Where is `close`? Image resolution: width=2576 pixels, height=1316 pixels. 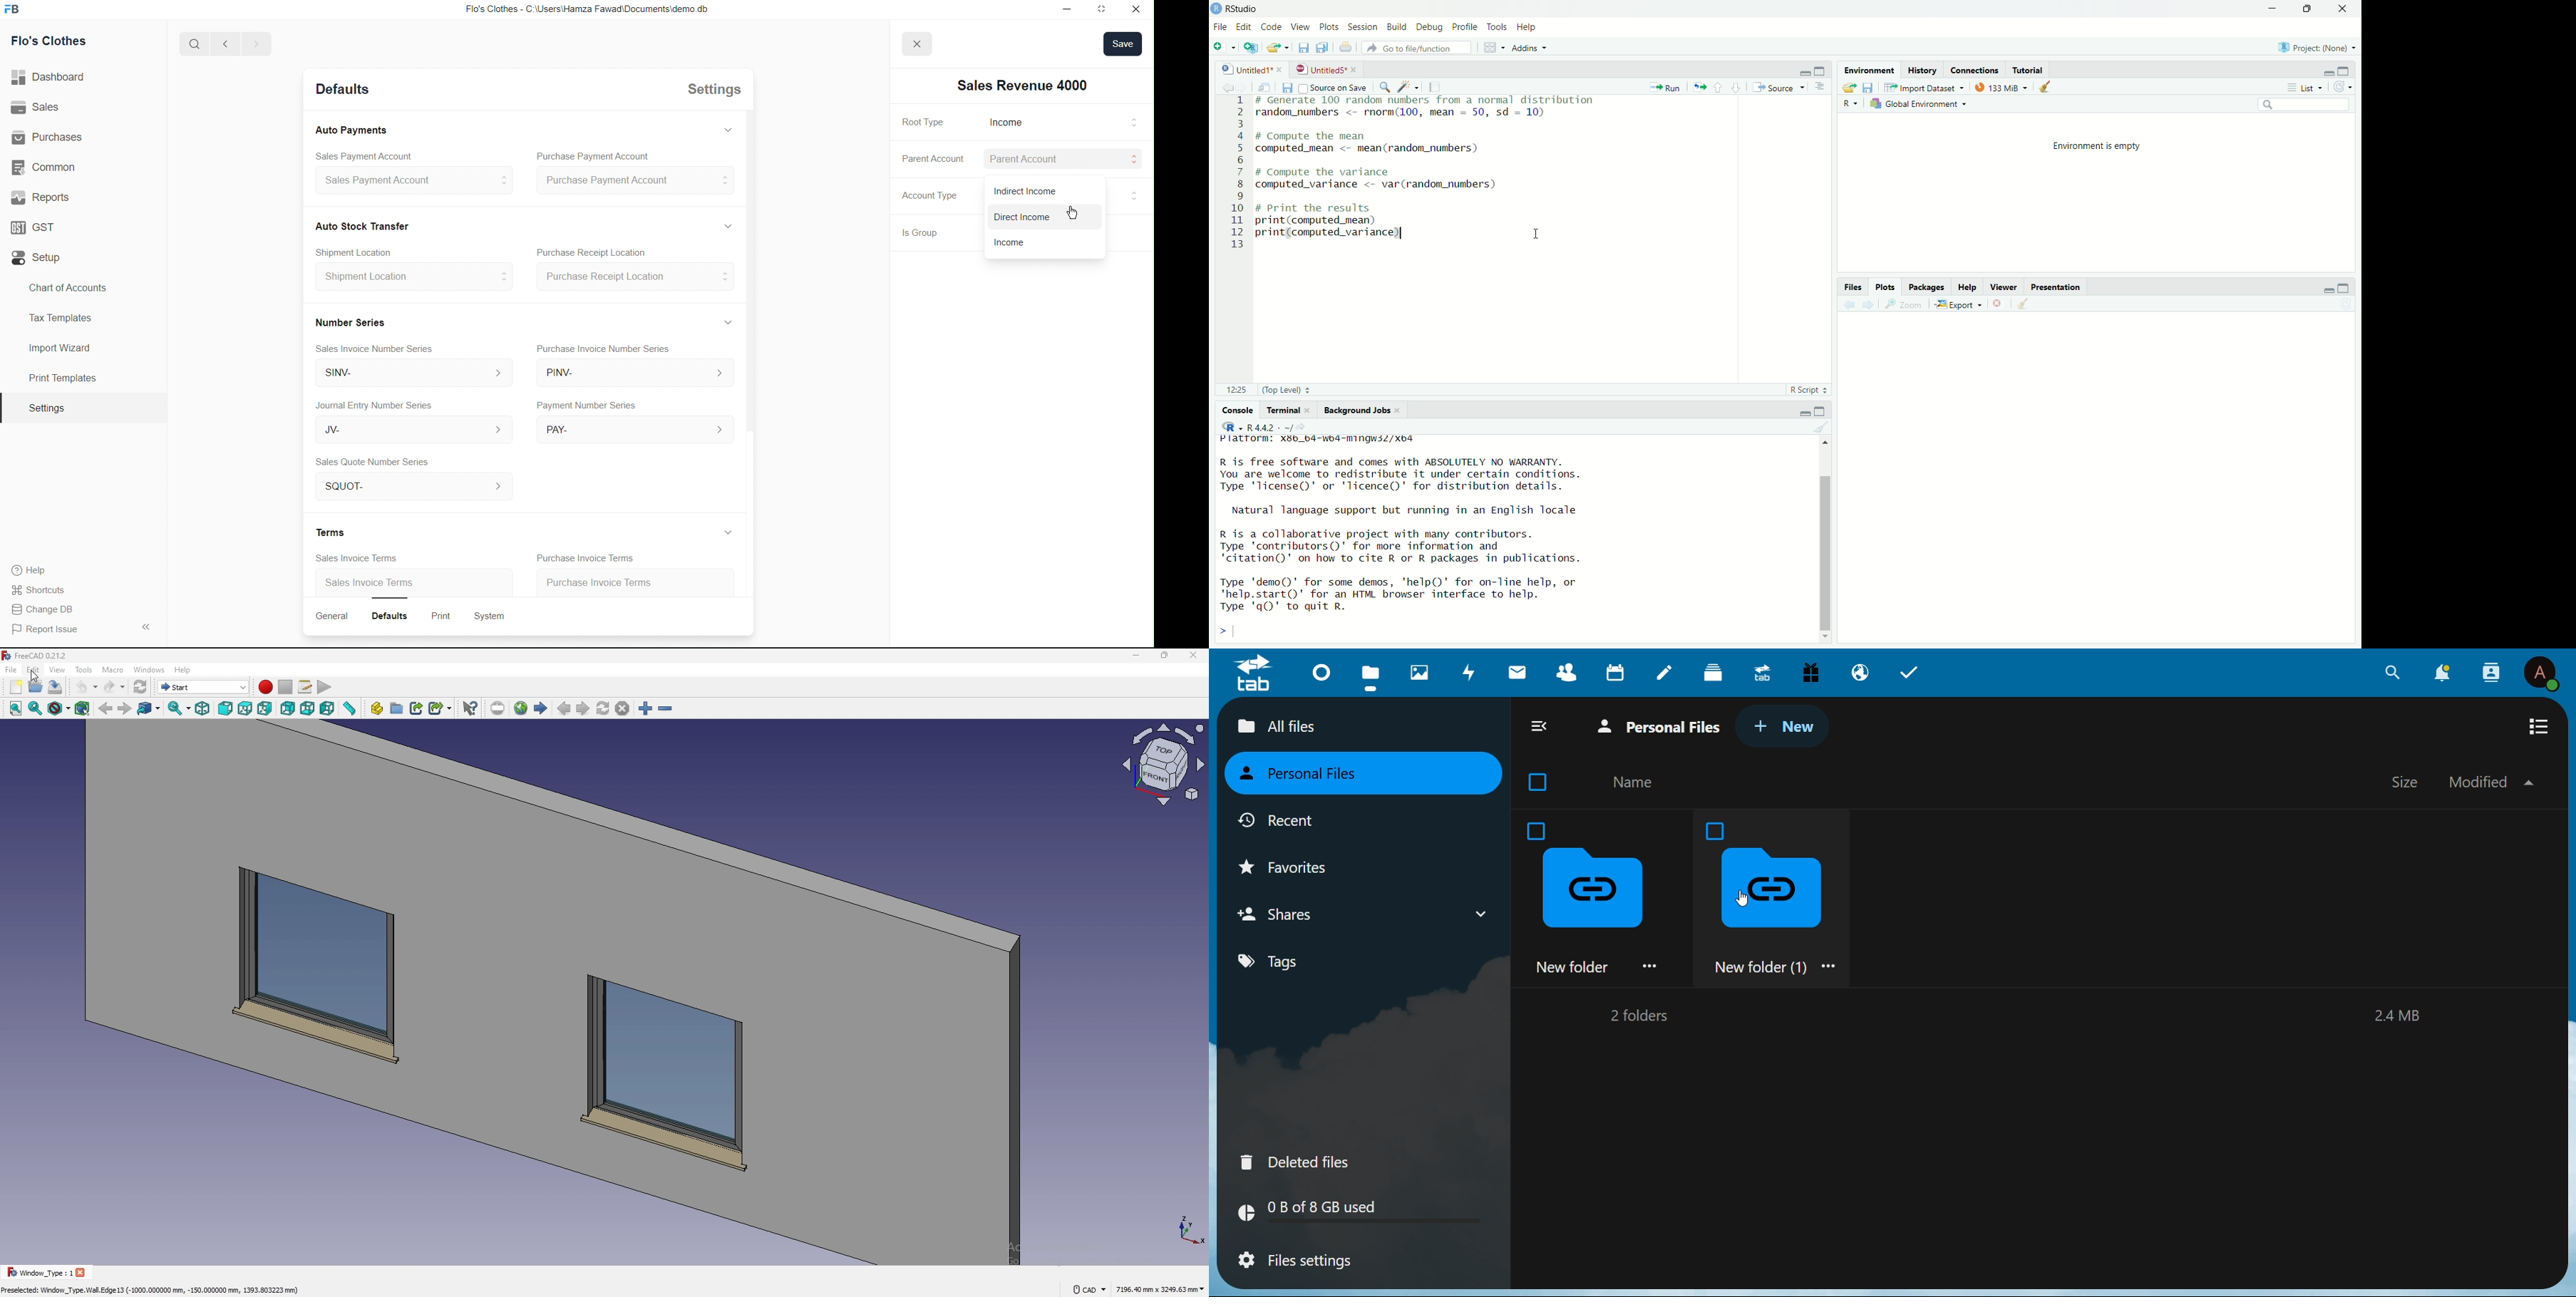
close is located at coordinates (1404, 411).